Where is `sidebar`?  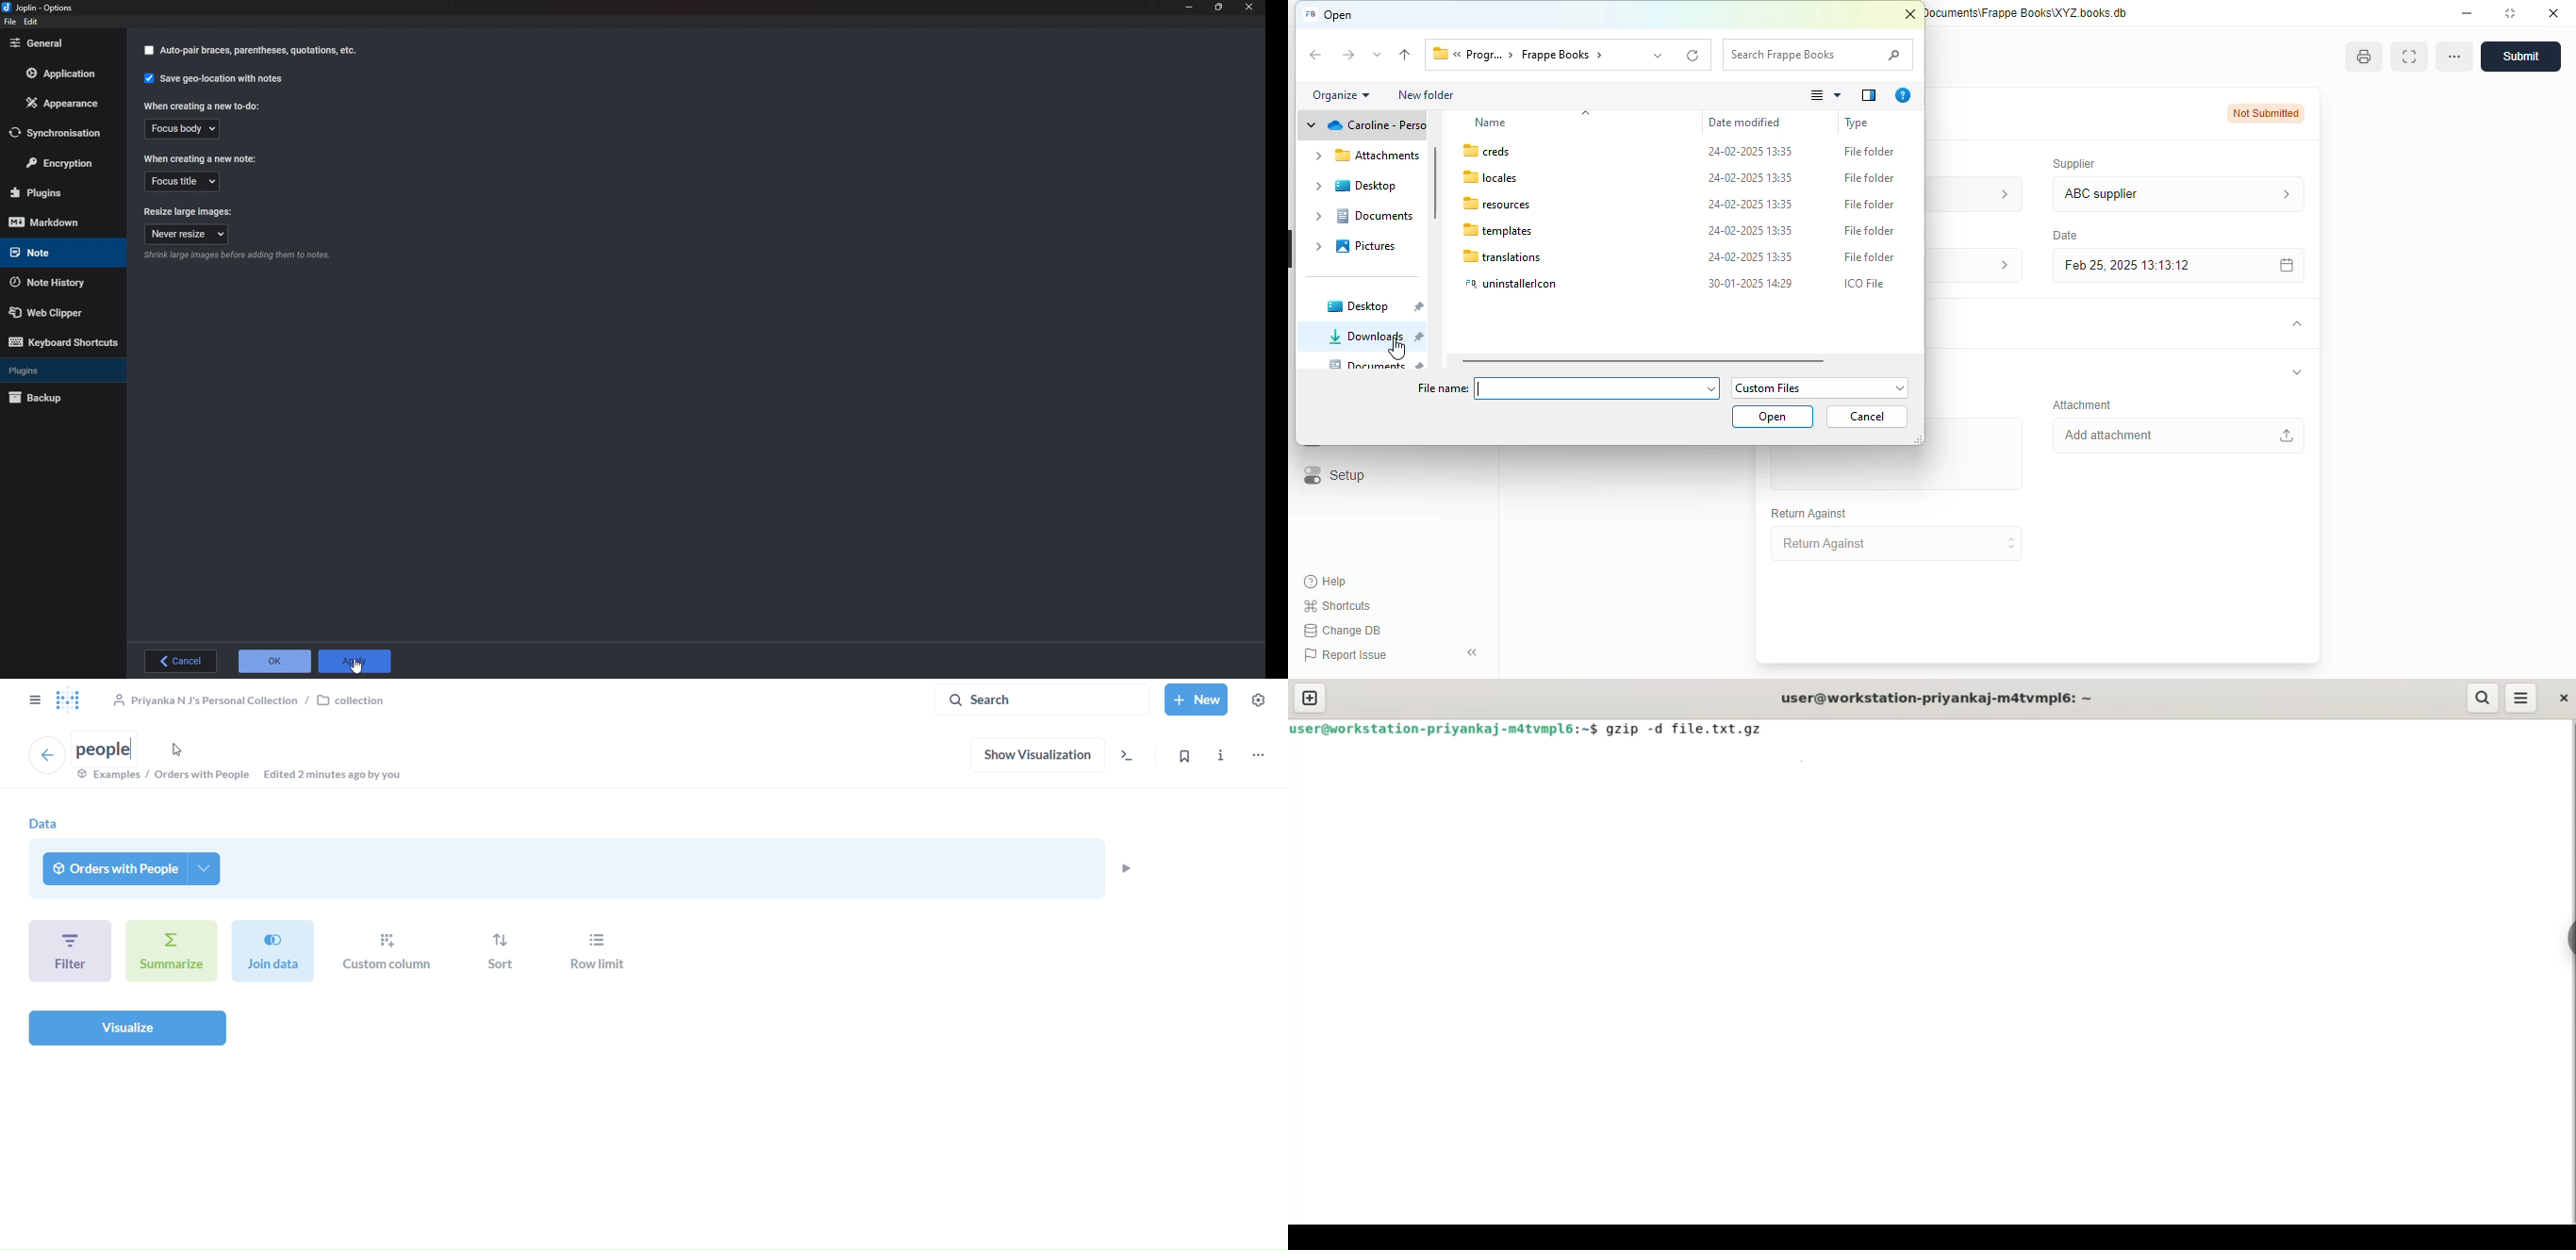
sidebar is located at coordinates (2569, 939).